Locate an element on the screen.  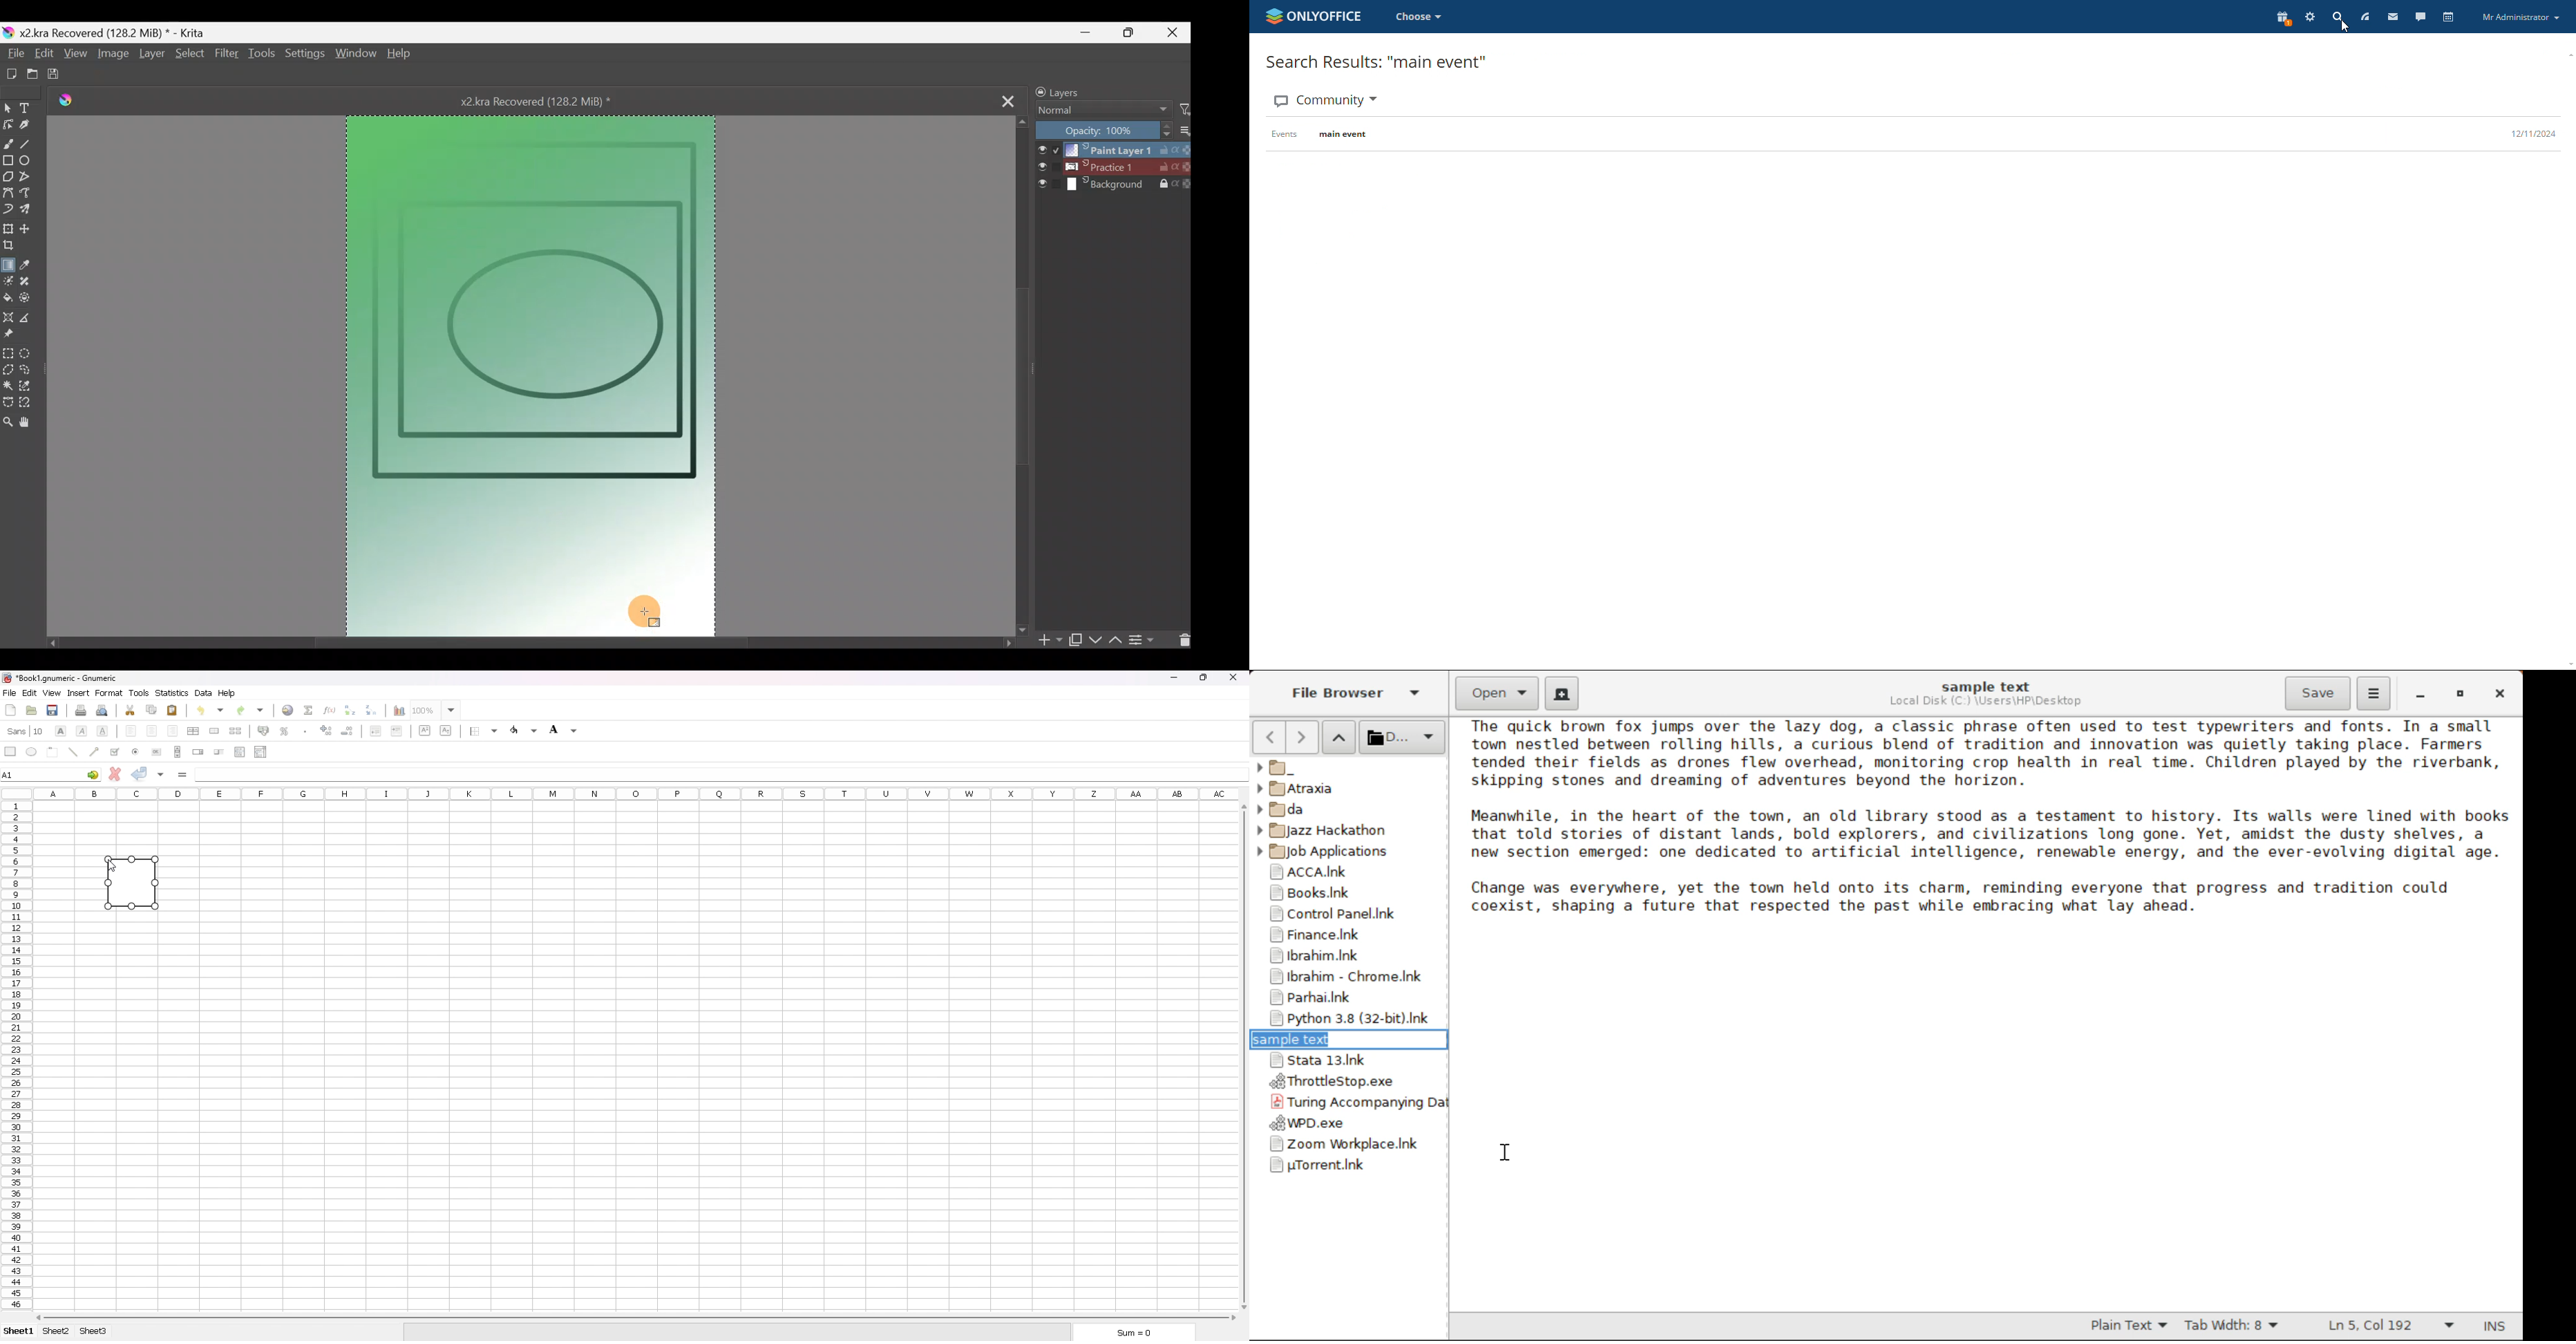
background is located at coordinates (564, 730).